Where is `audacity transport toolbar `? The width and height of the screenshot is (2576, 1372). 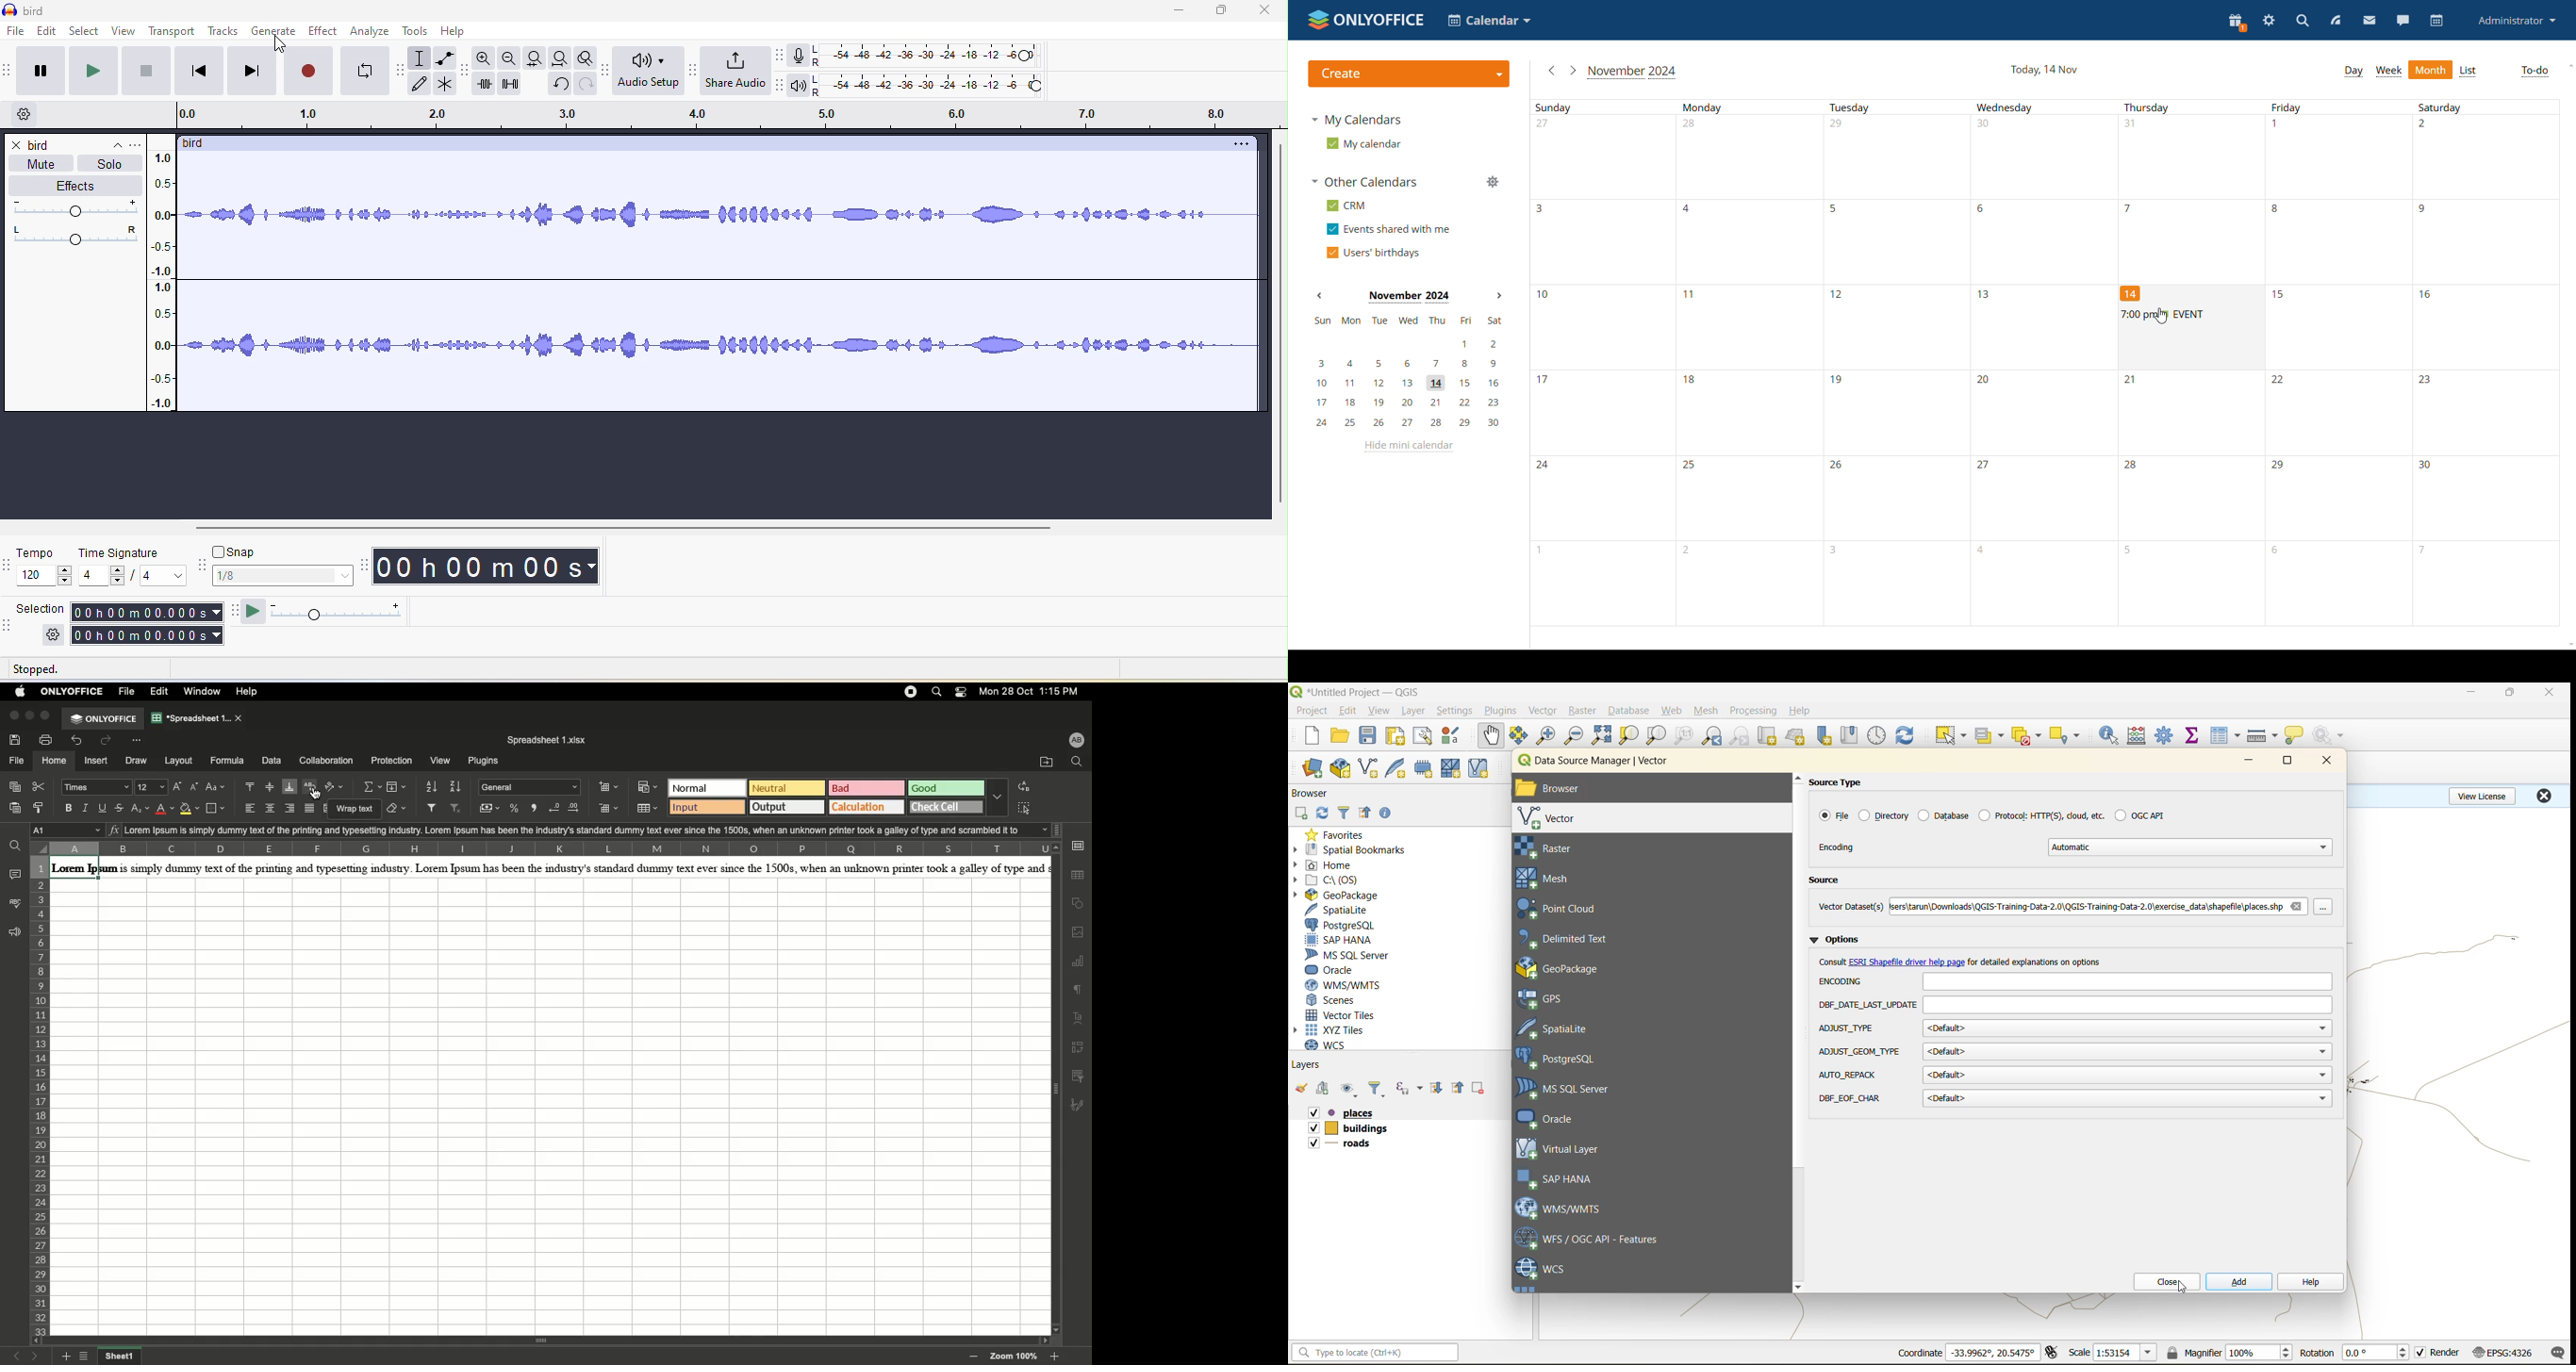 audacity transport toolbar  is located at coordinates (8, 74).